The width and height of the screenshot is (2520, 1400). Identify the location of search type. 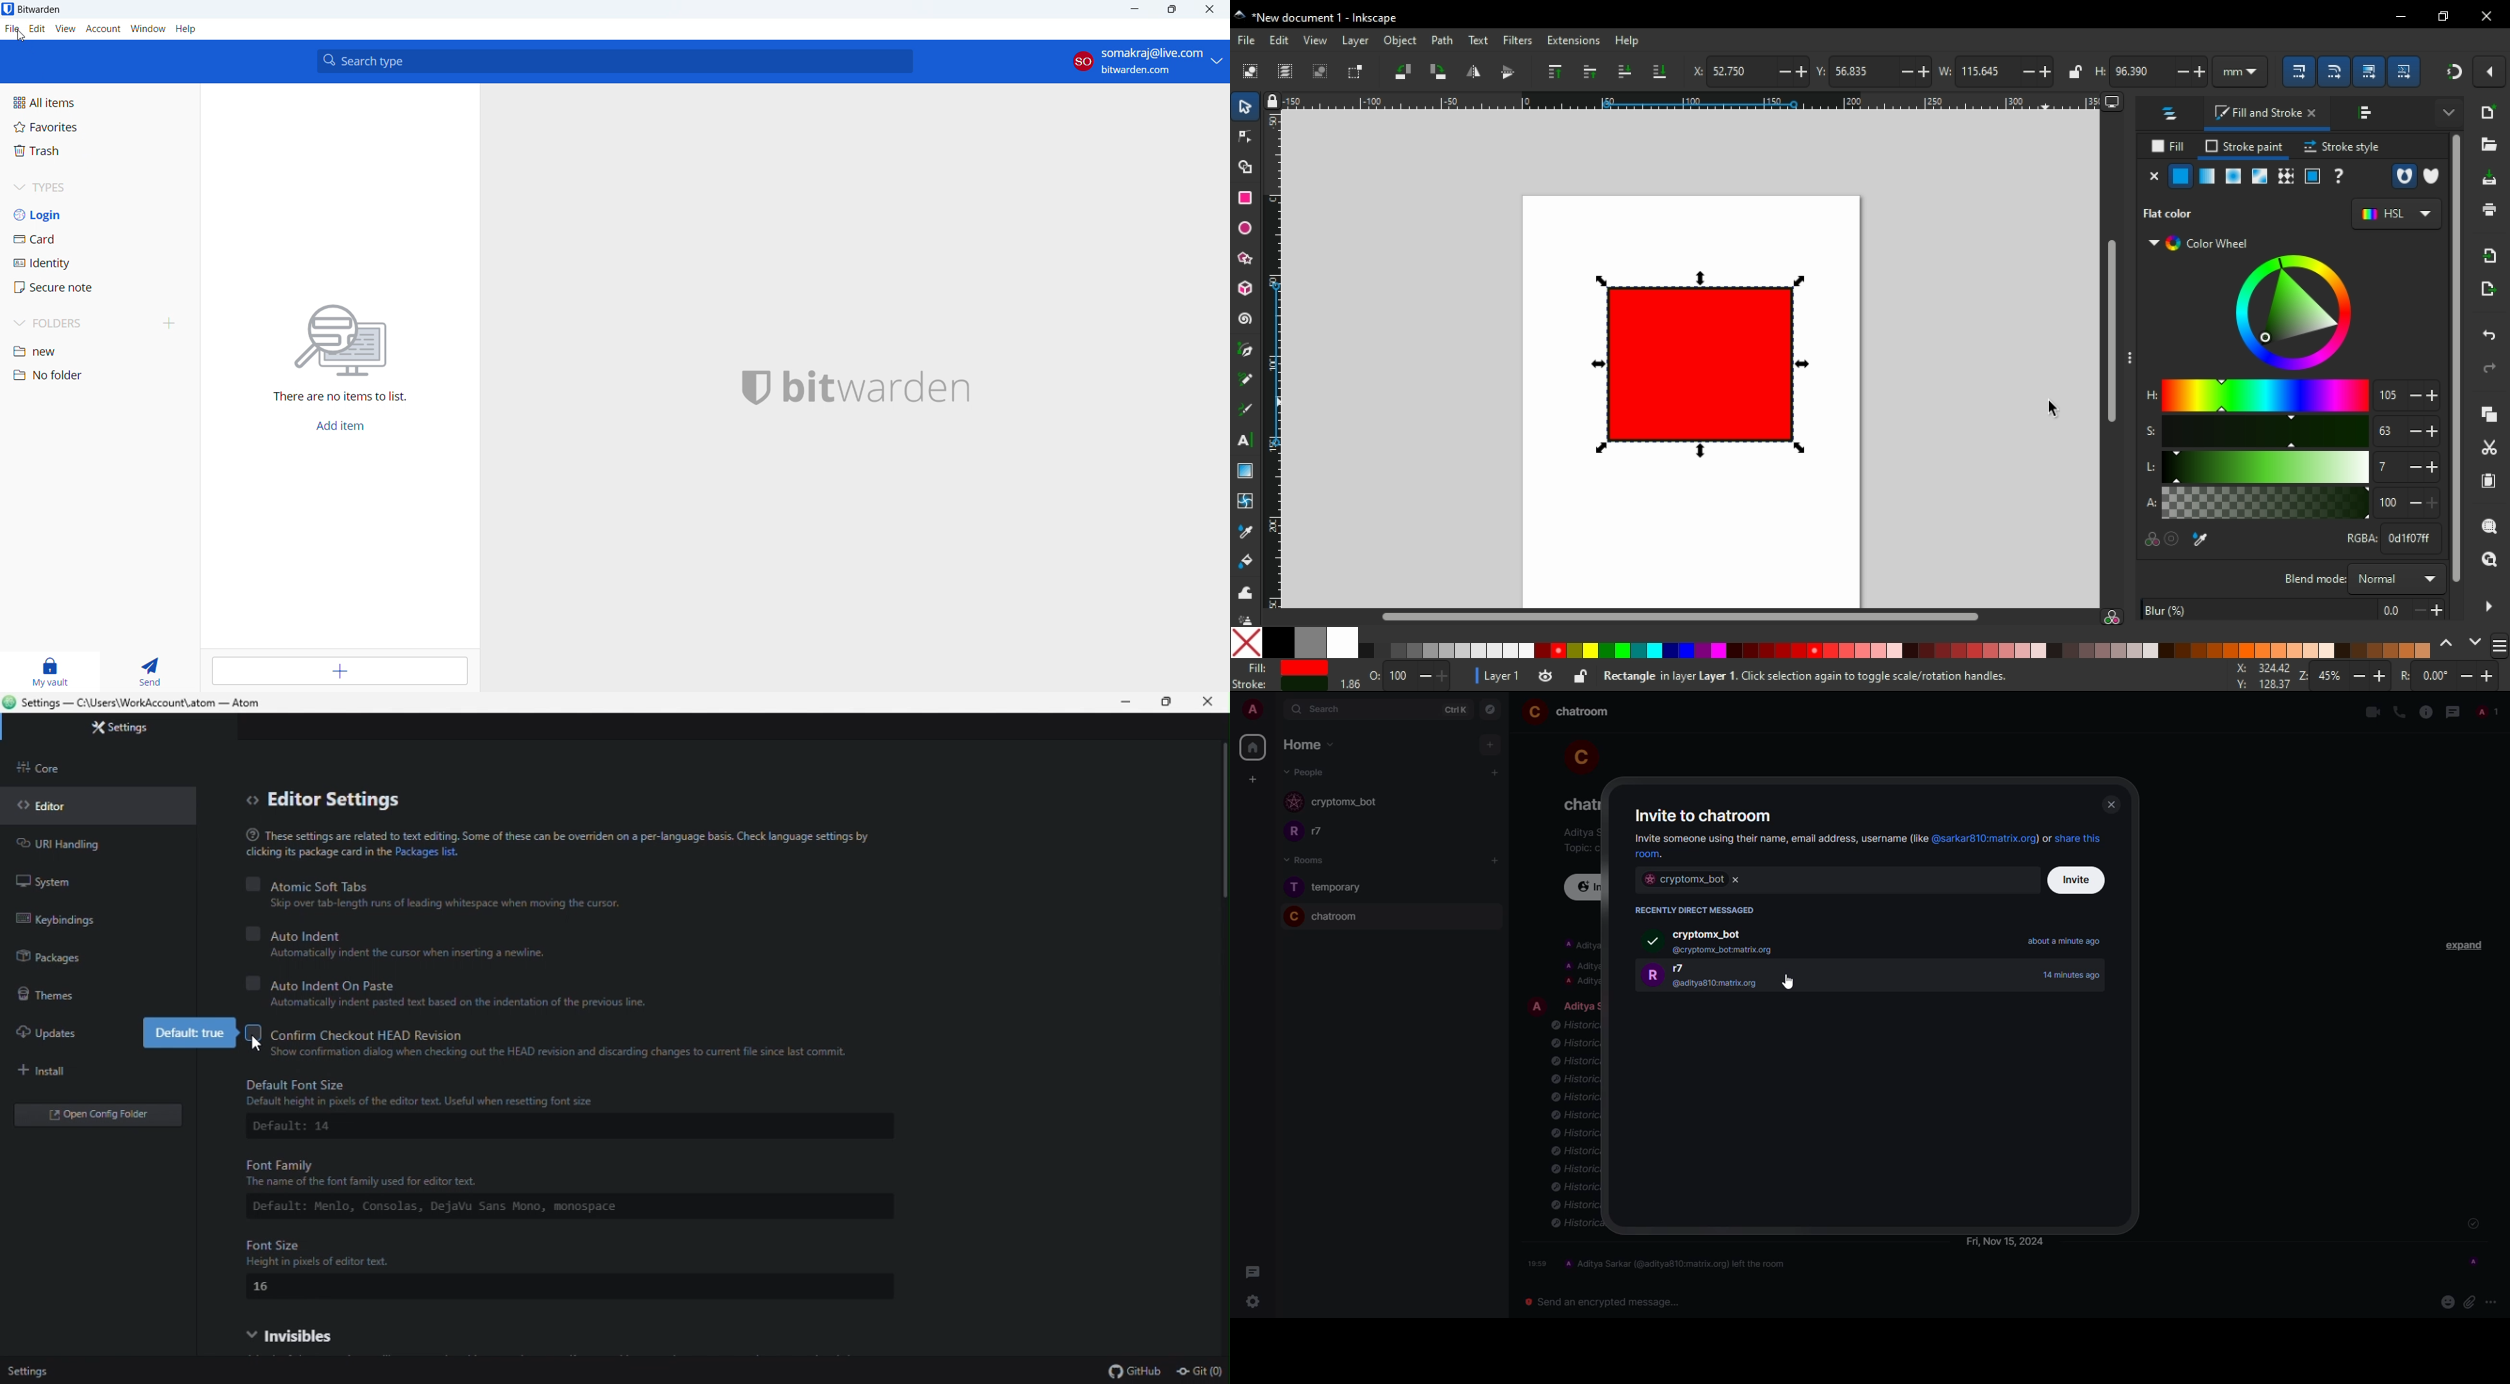
(615, 62).